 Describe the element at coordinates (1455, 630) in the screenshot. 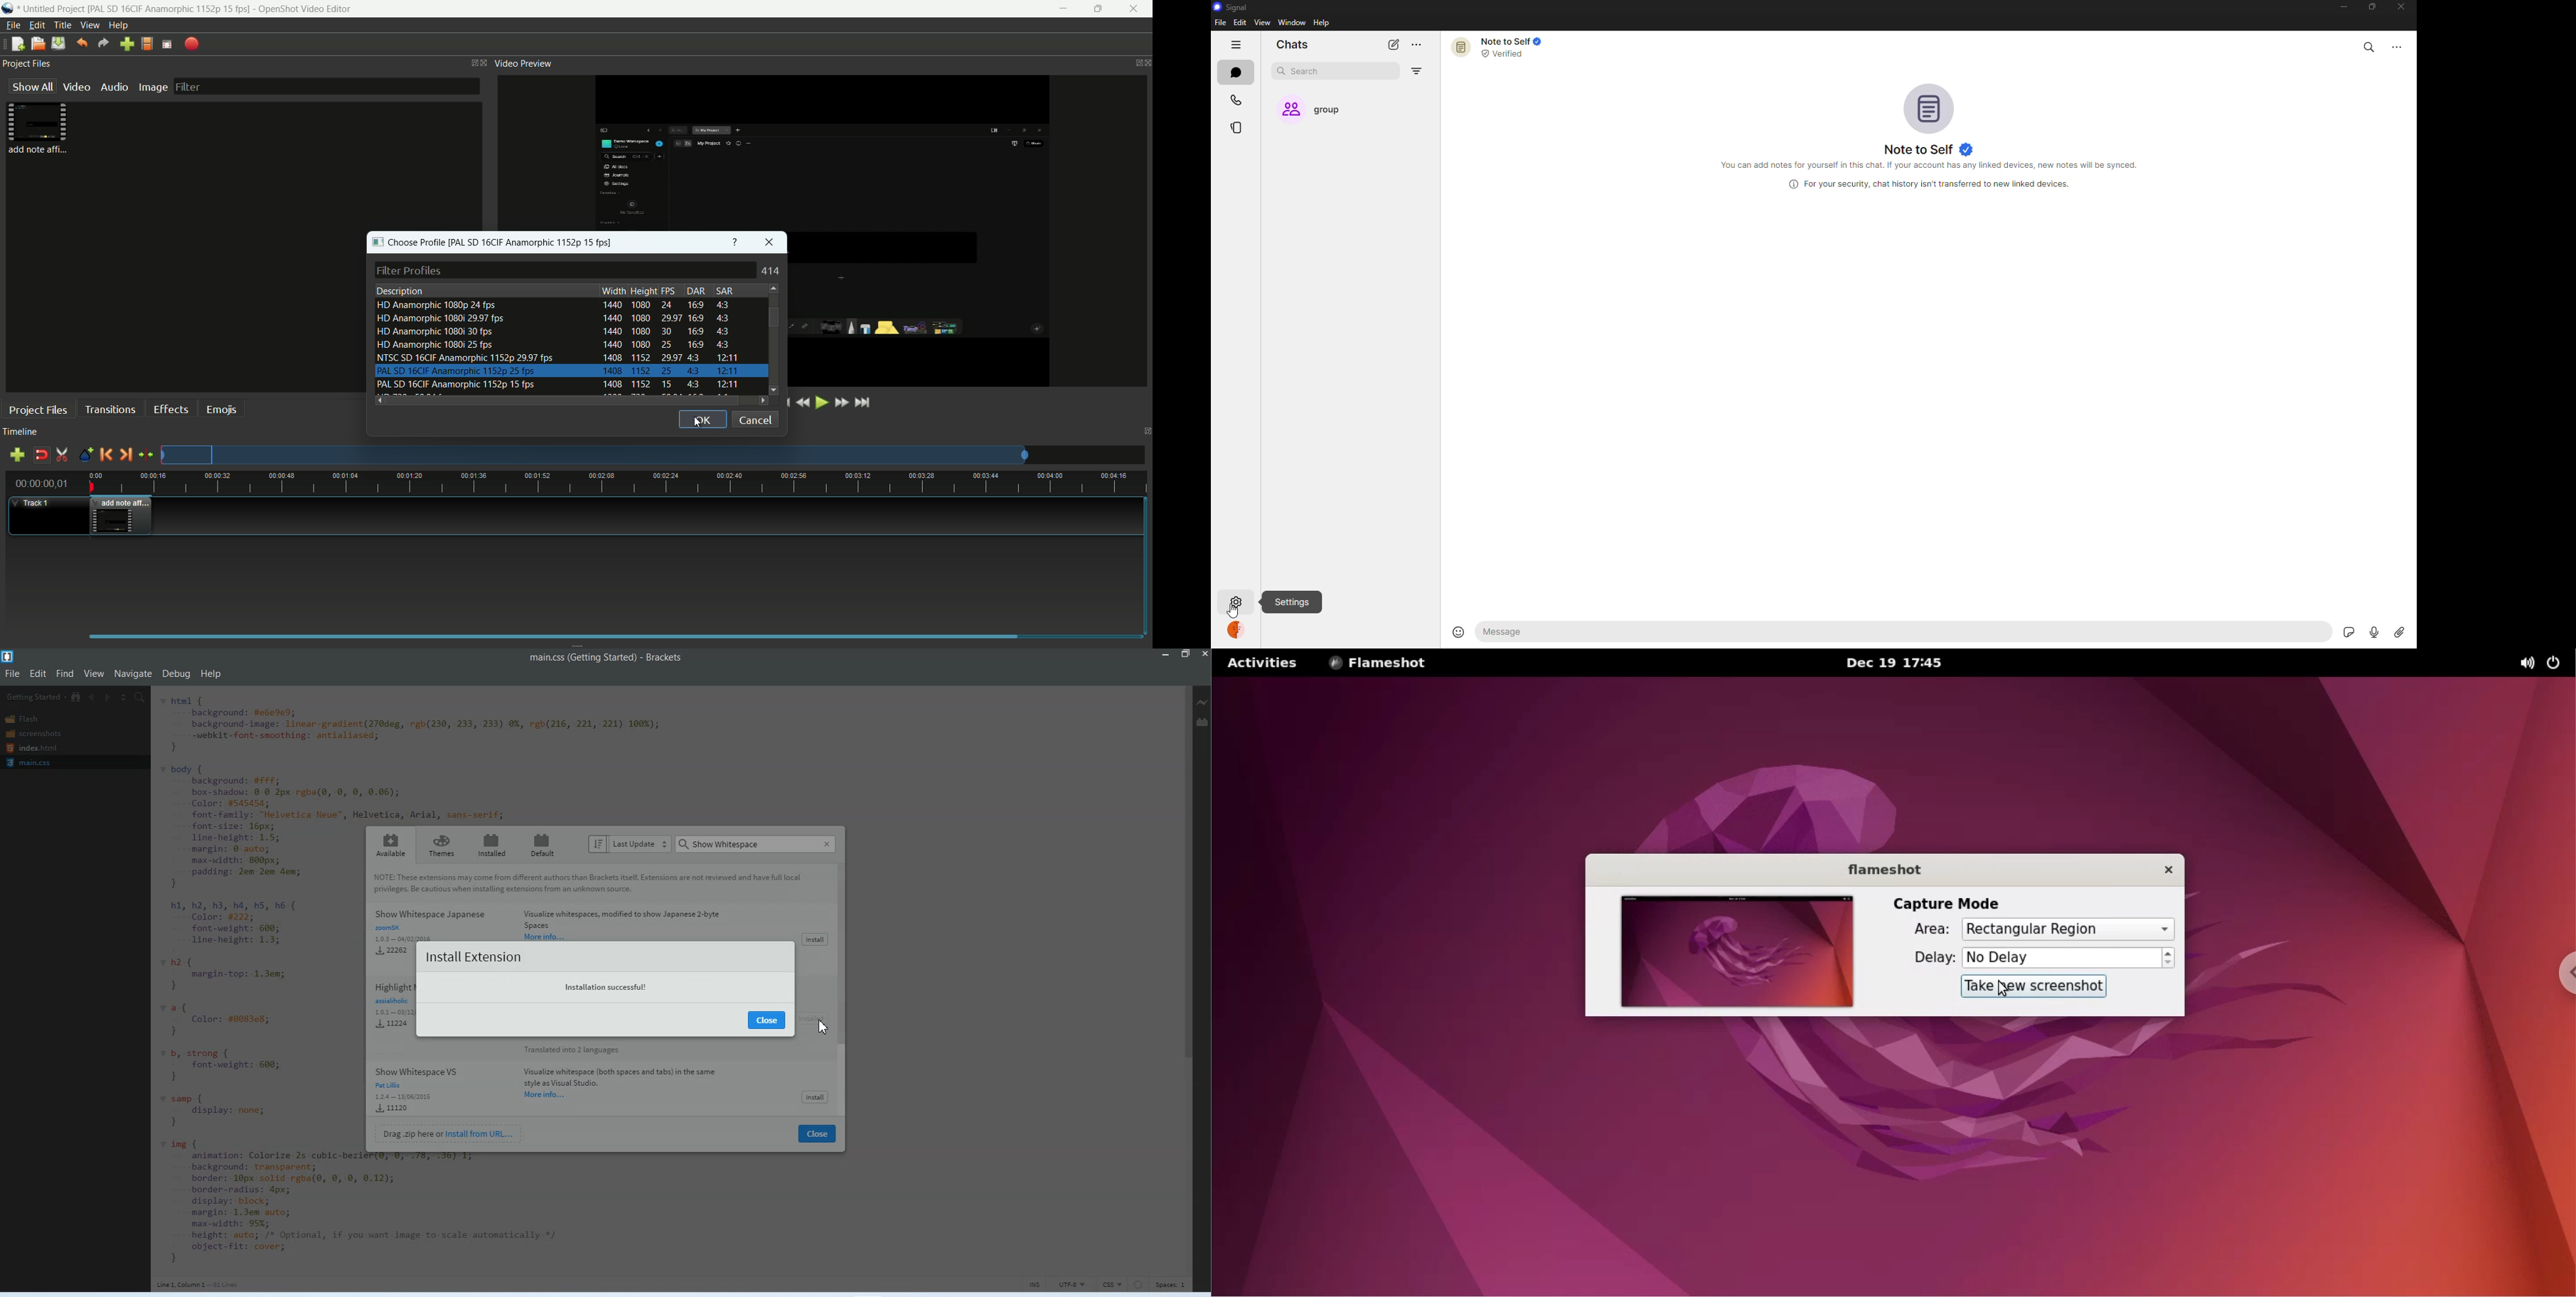

I see `emoji` at that location.